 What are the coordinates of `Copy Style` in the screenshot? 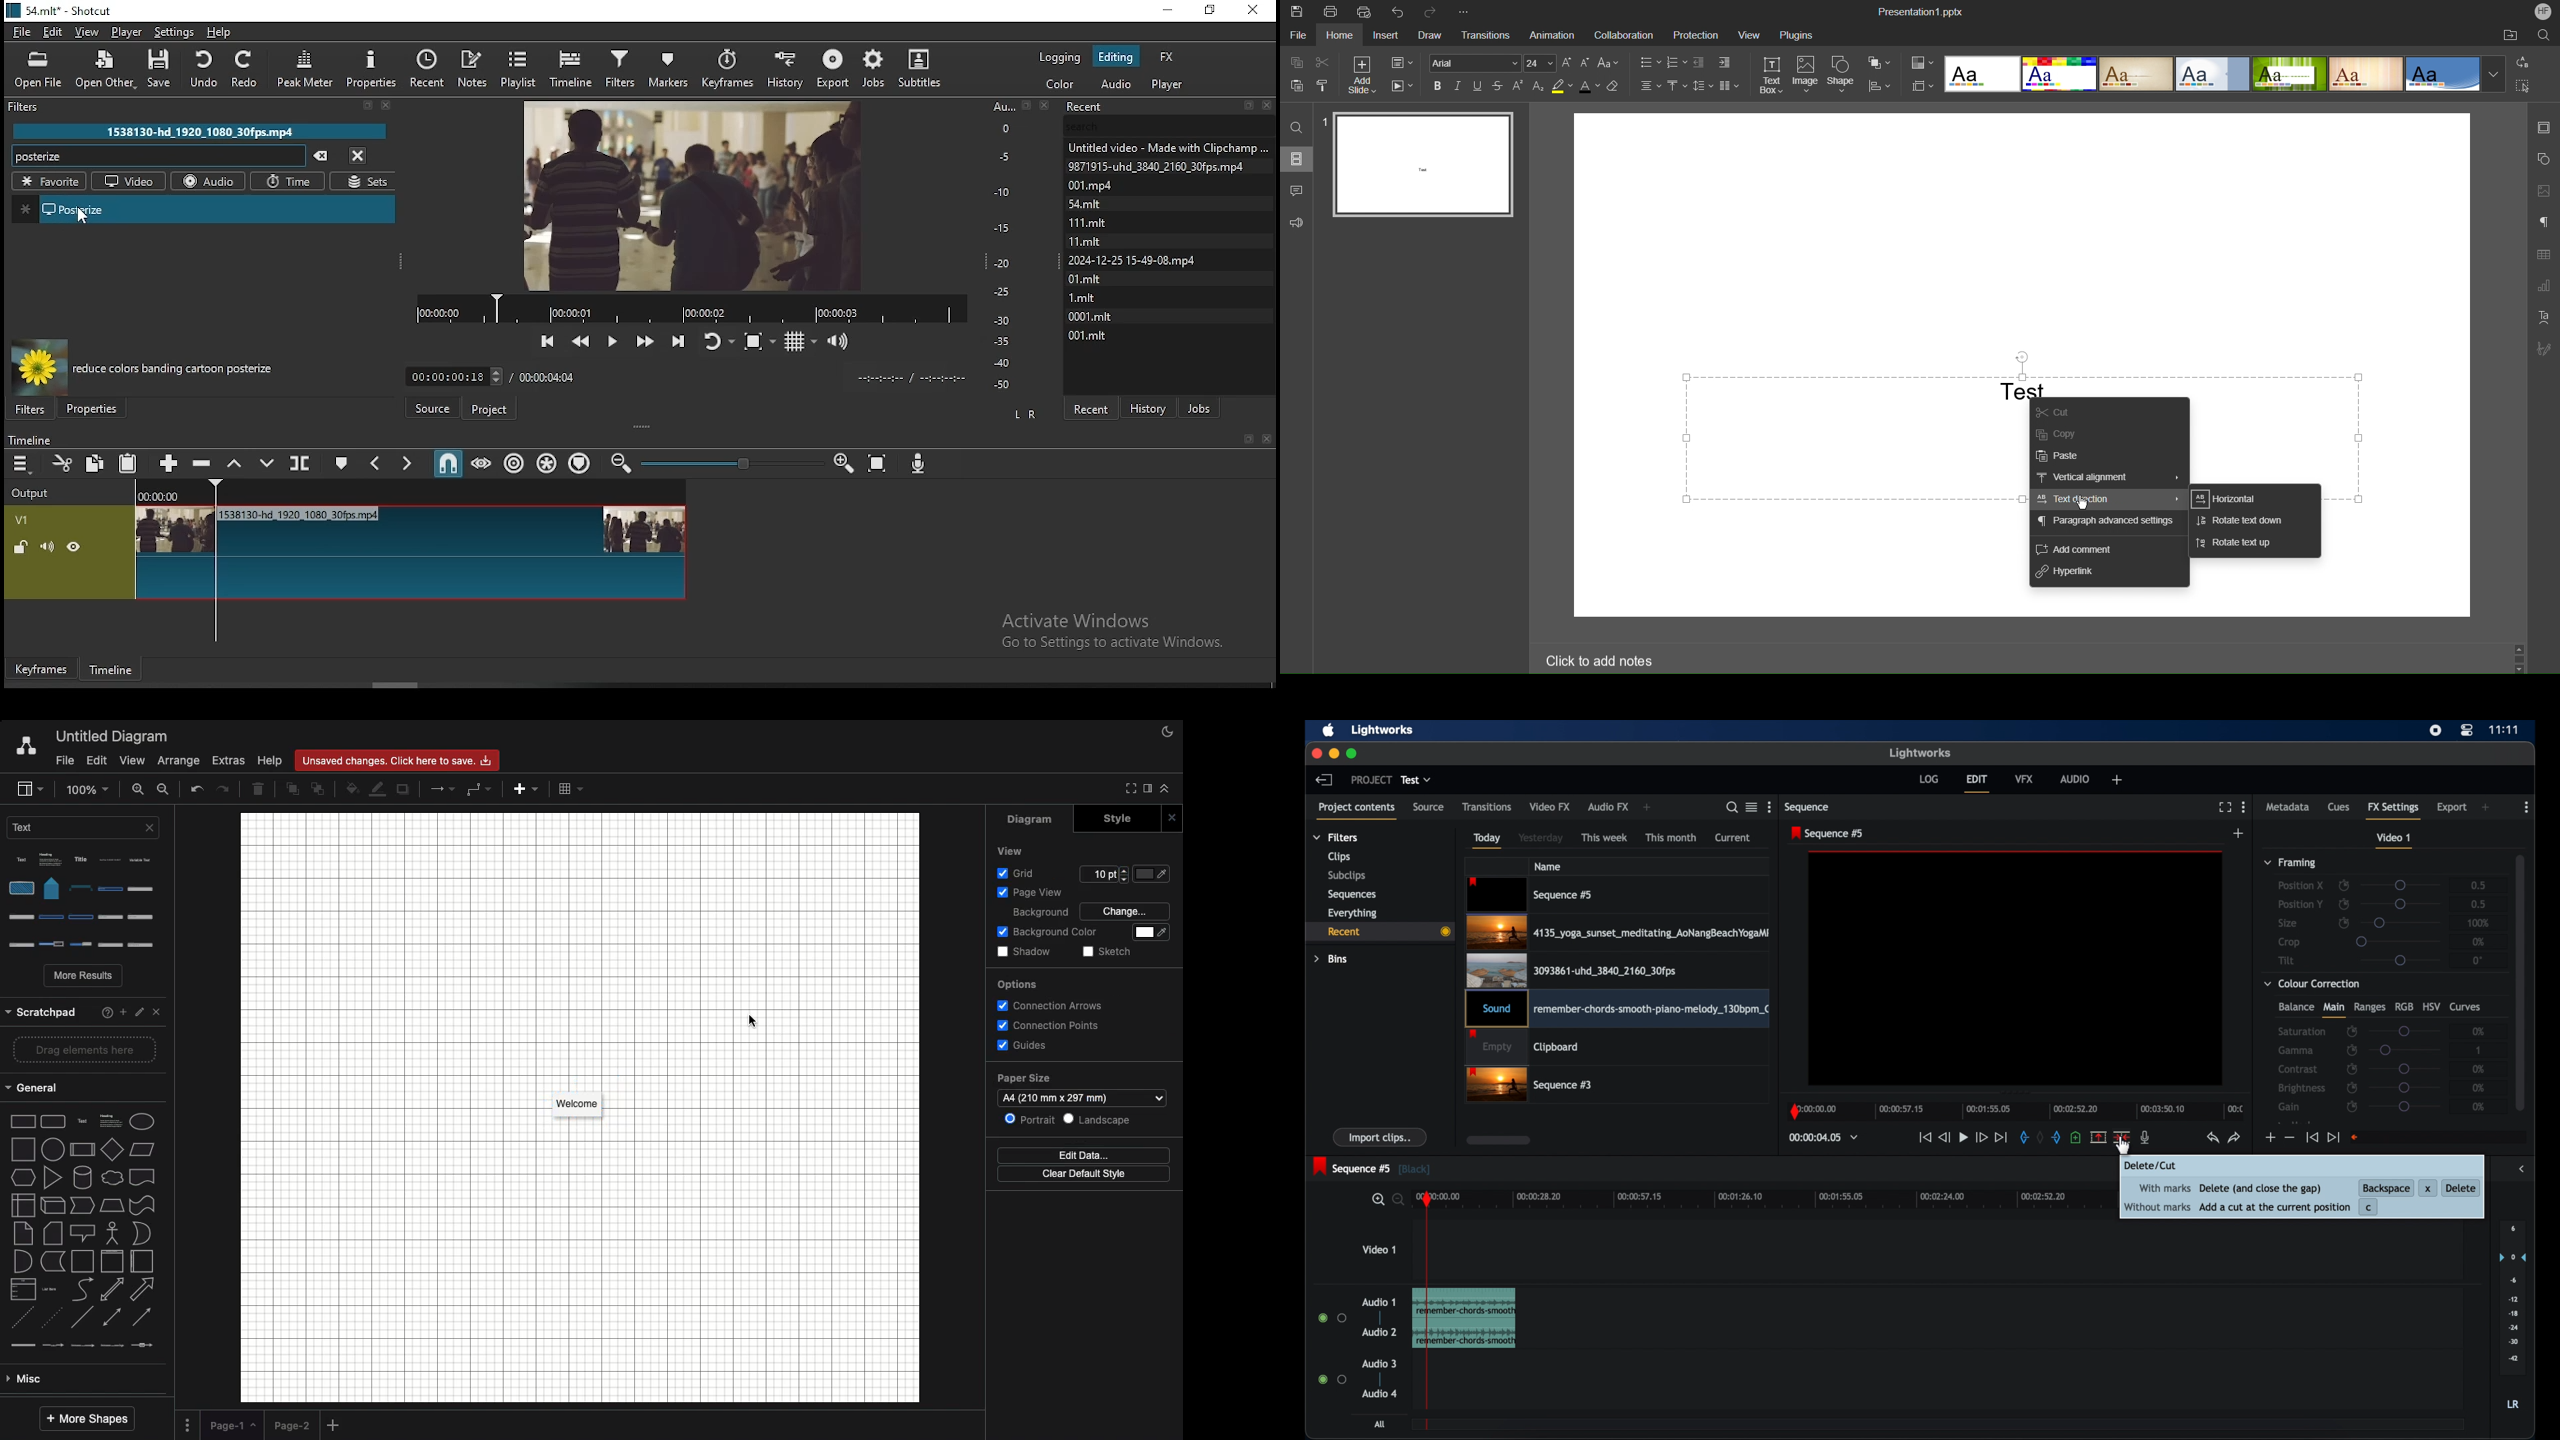 It's located at (1323, 85).